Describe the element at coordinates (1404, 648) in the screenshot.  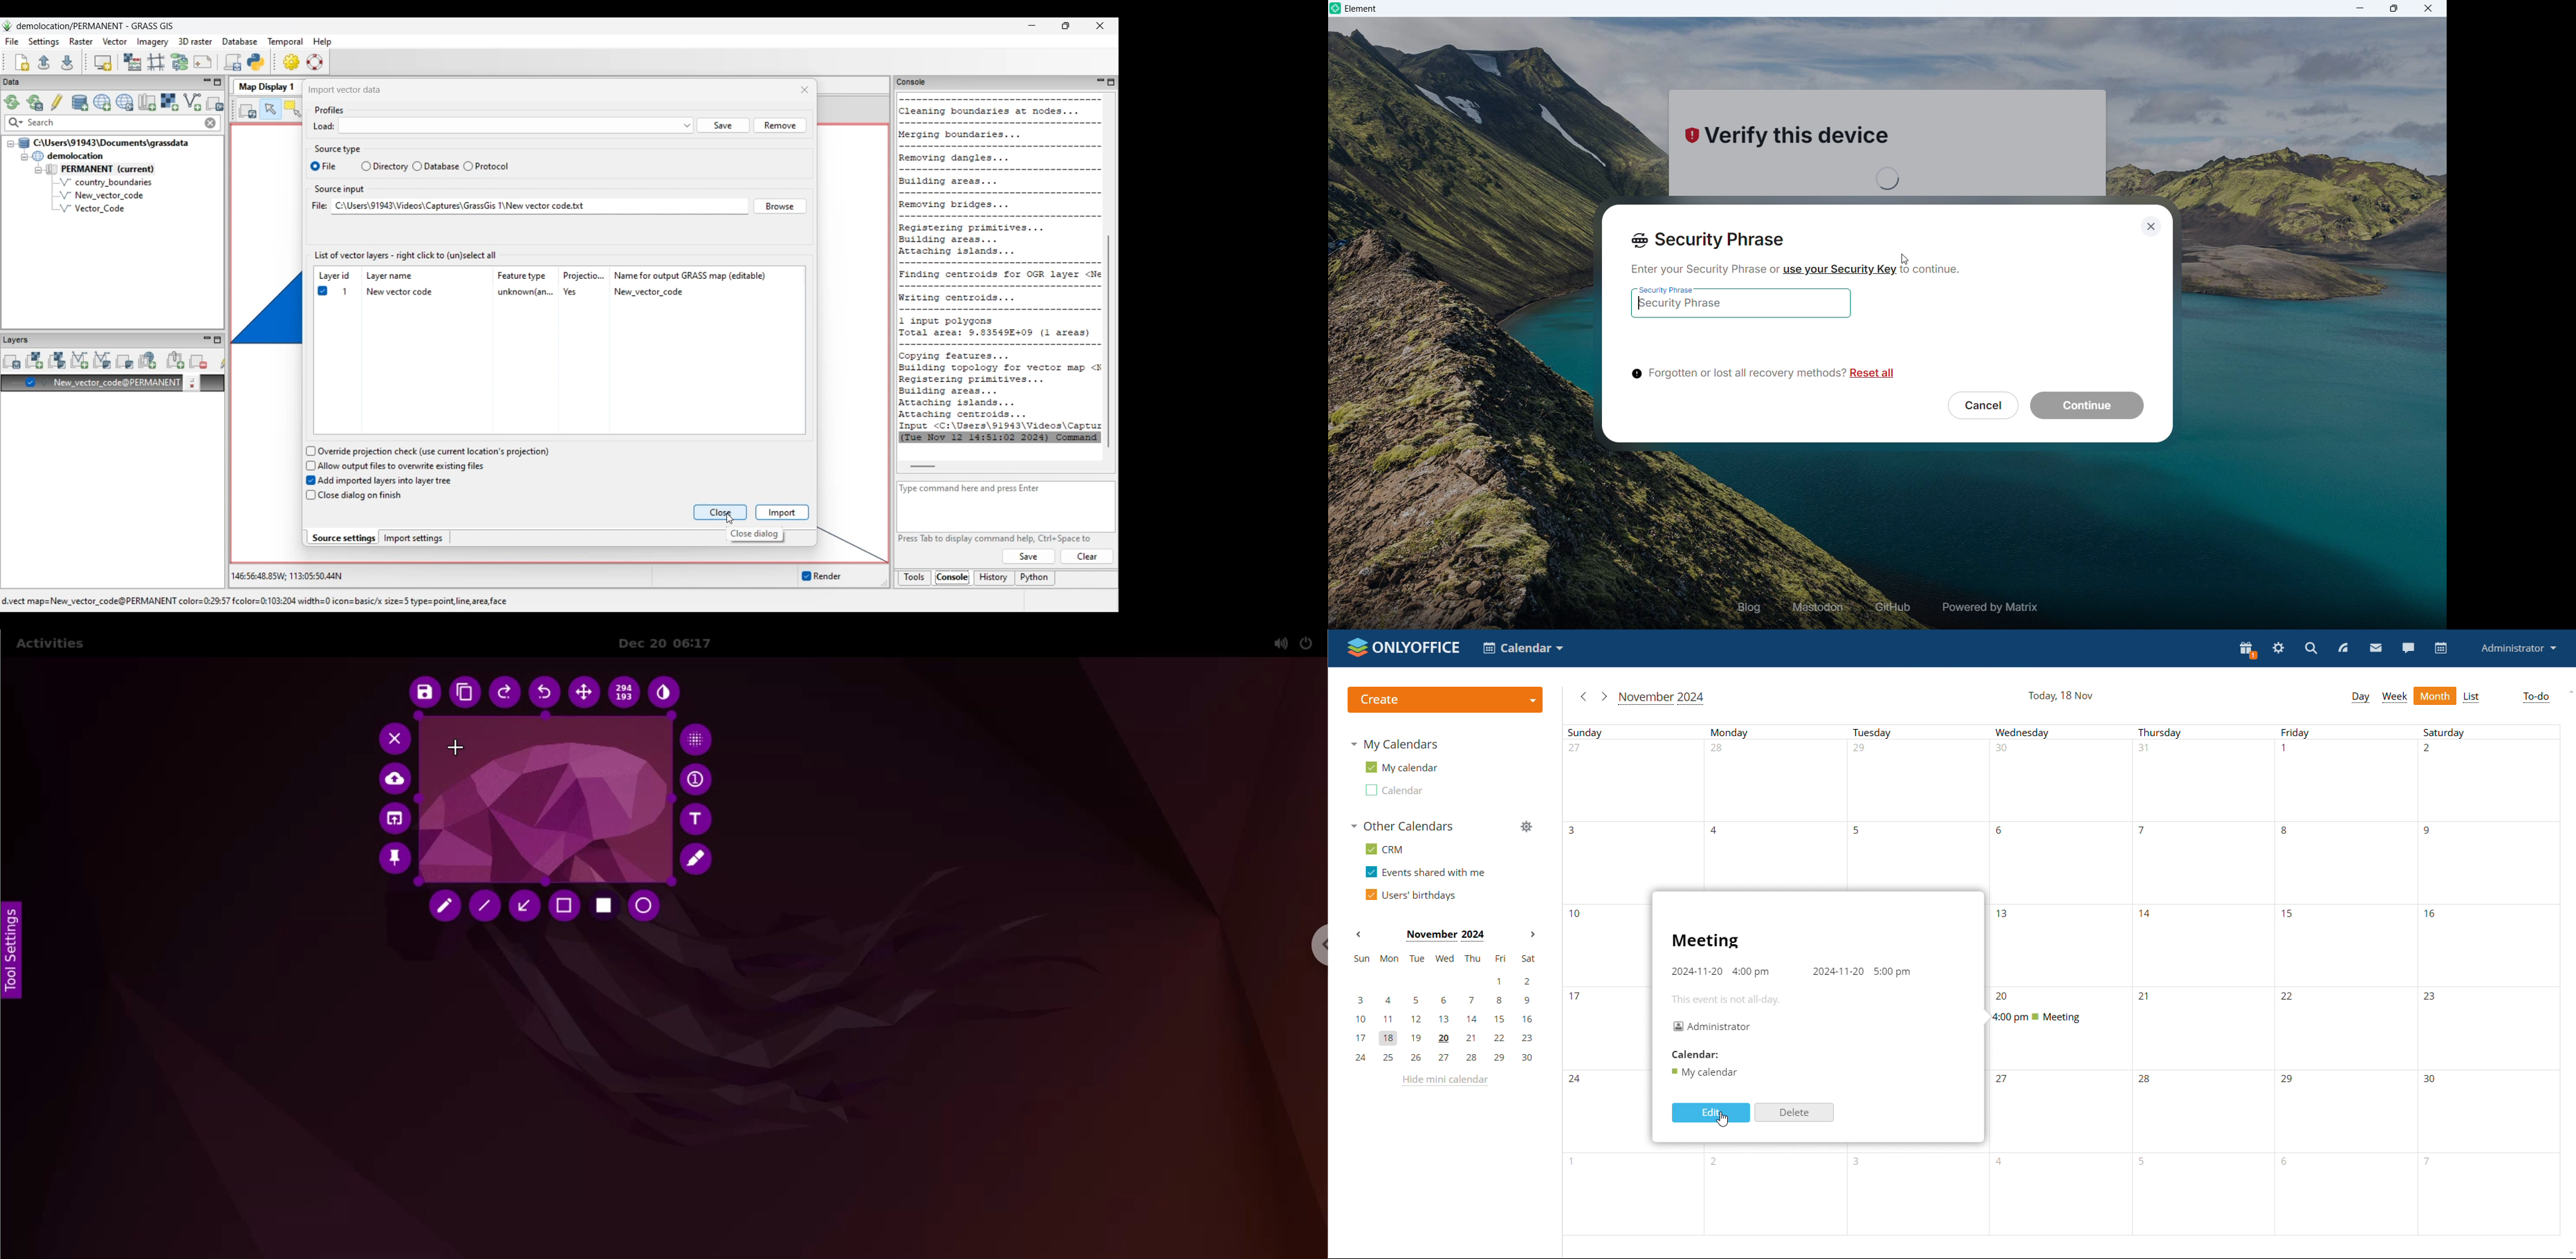
I see `logo` at that location.